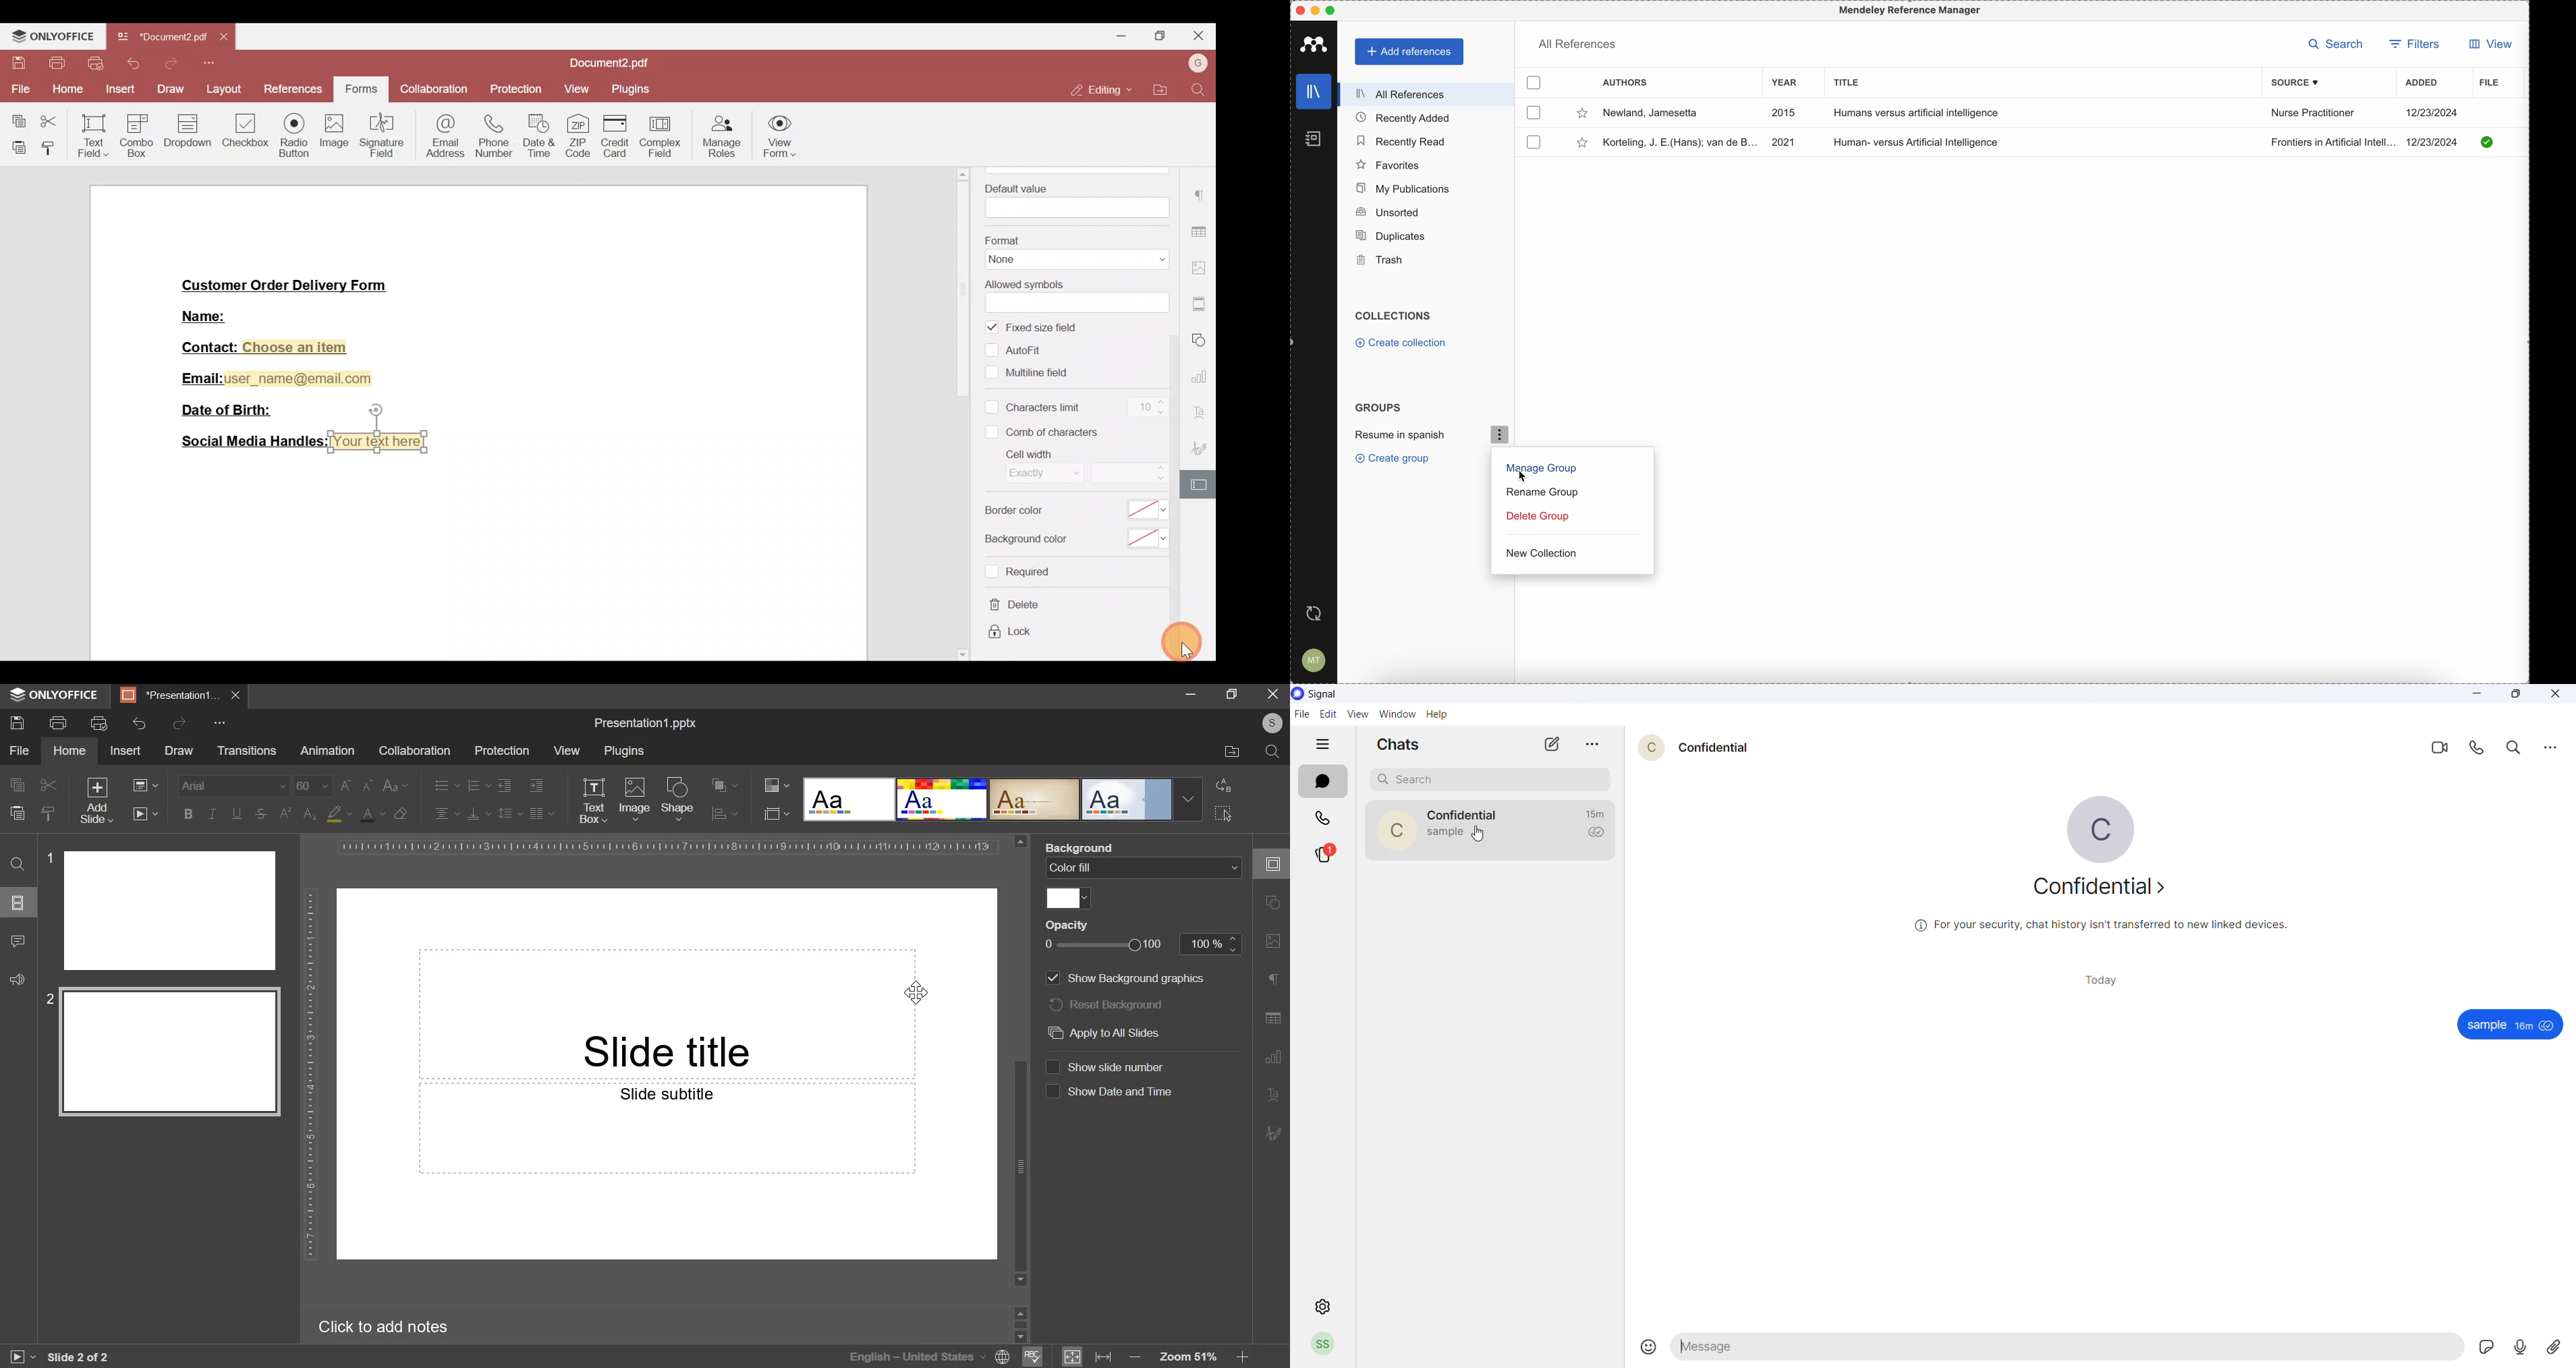 This screenshot has height=1372, width=2576. Describe the element at coordinates (246, 751) in the screenshot. I see `transitions` at that location.